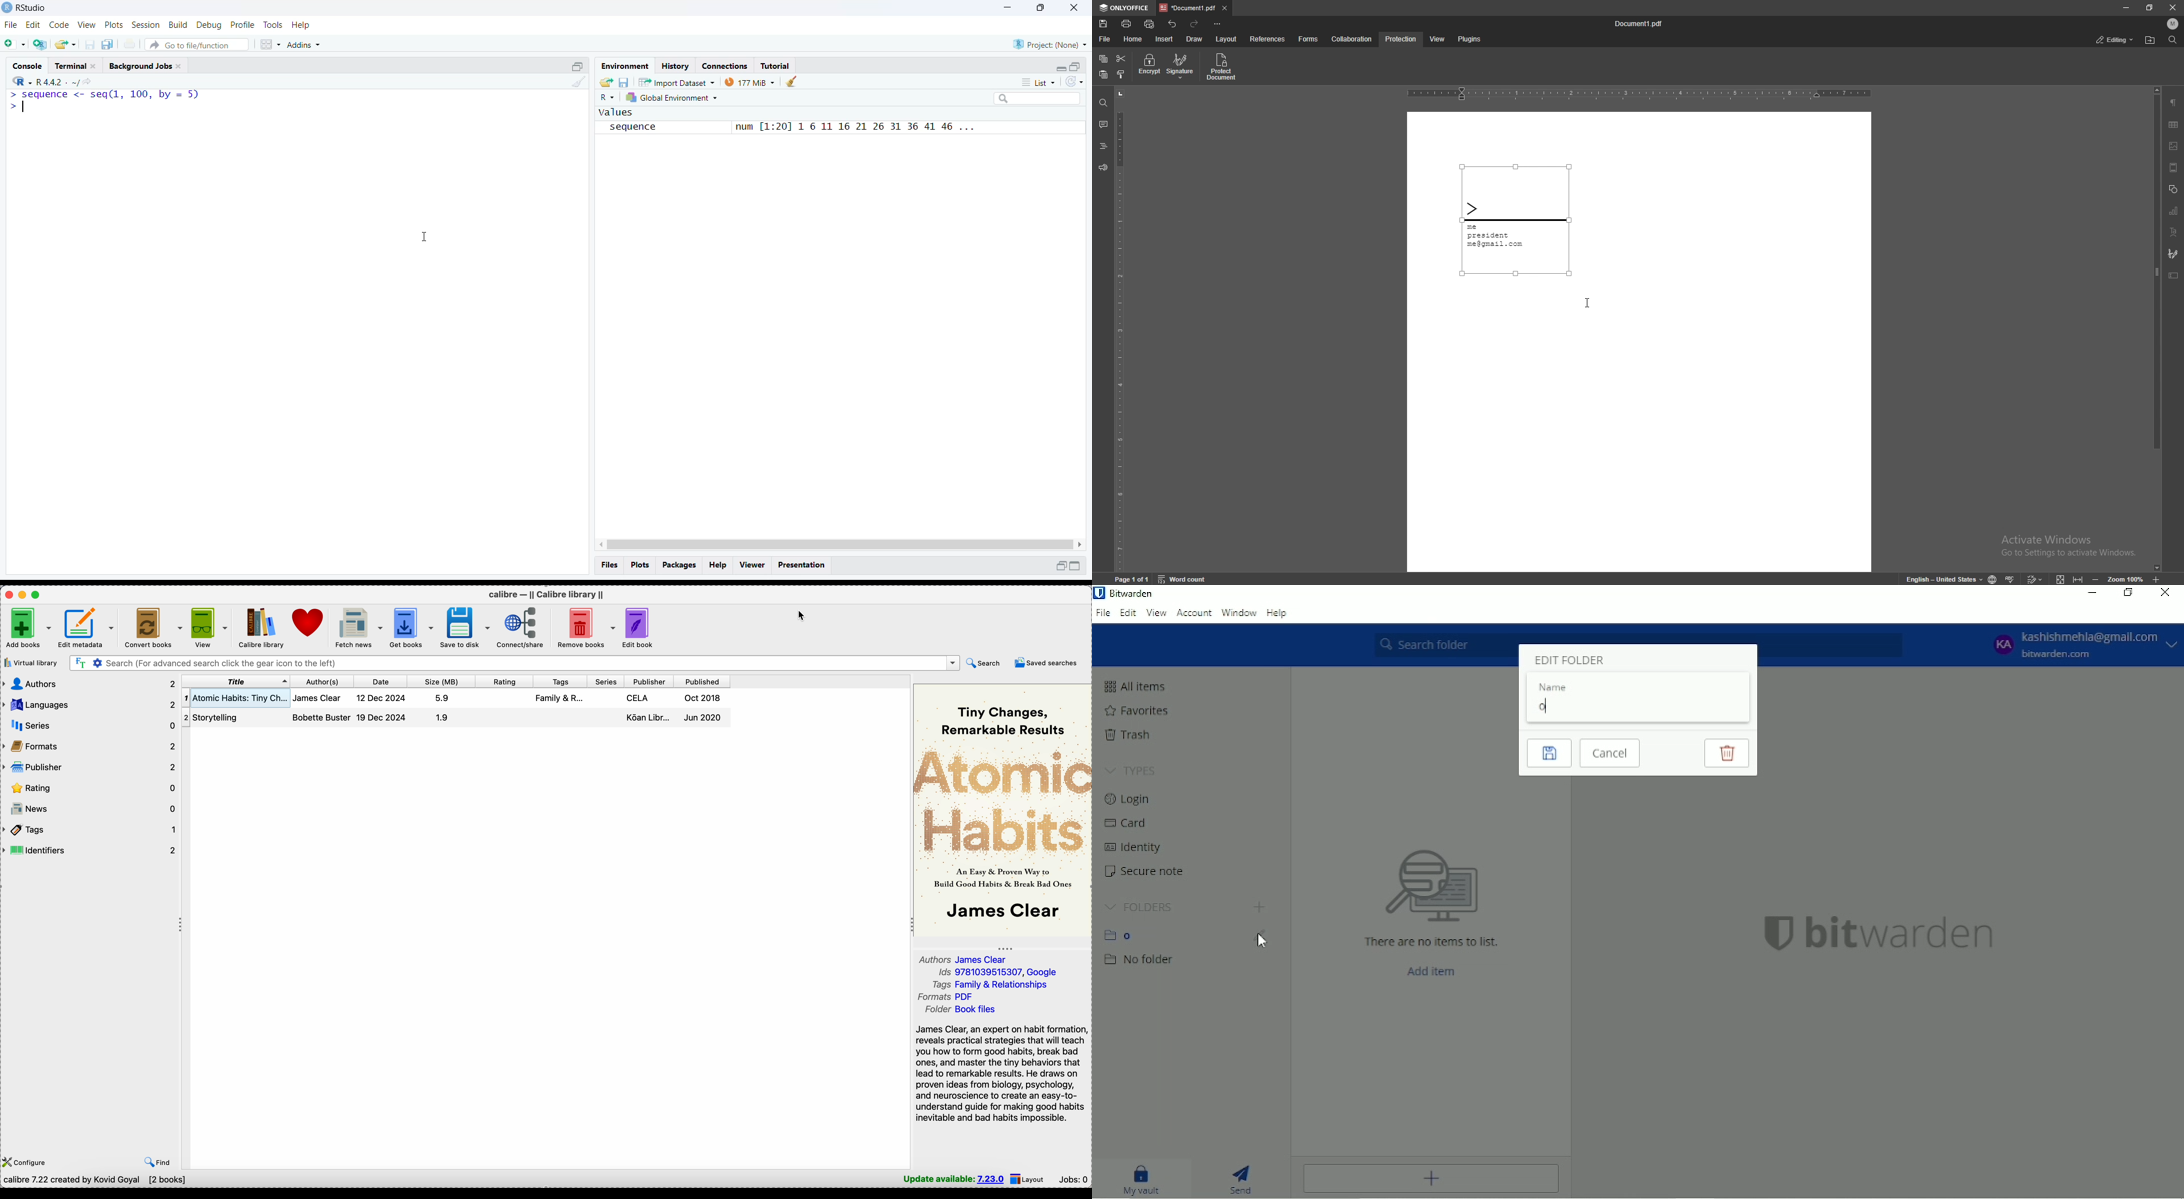 The width and height of the screenshot is (2184, 1204). Describe the element at coordinates (1008, 7) in the screenshot. I see `minimise` at that location.